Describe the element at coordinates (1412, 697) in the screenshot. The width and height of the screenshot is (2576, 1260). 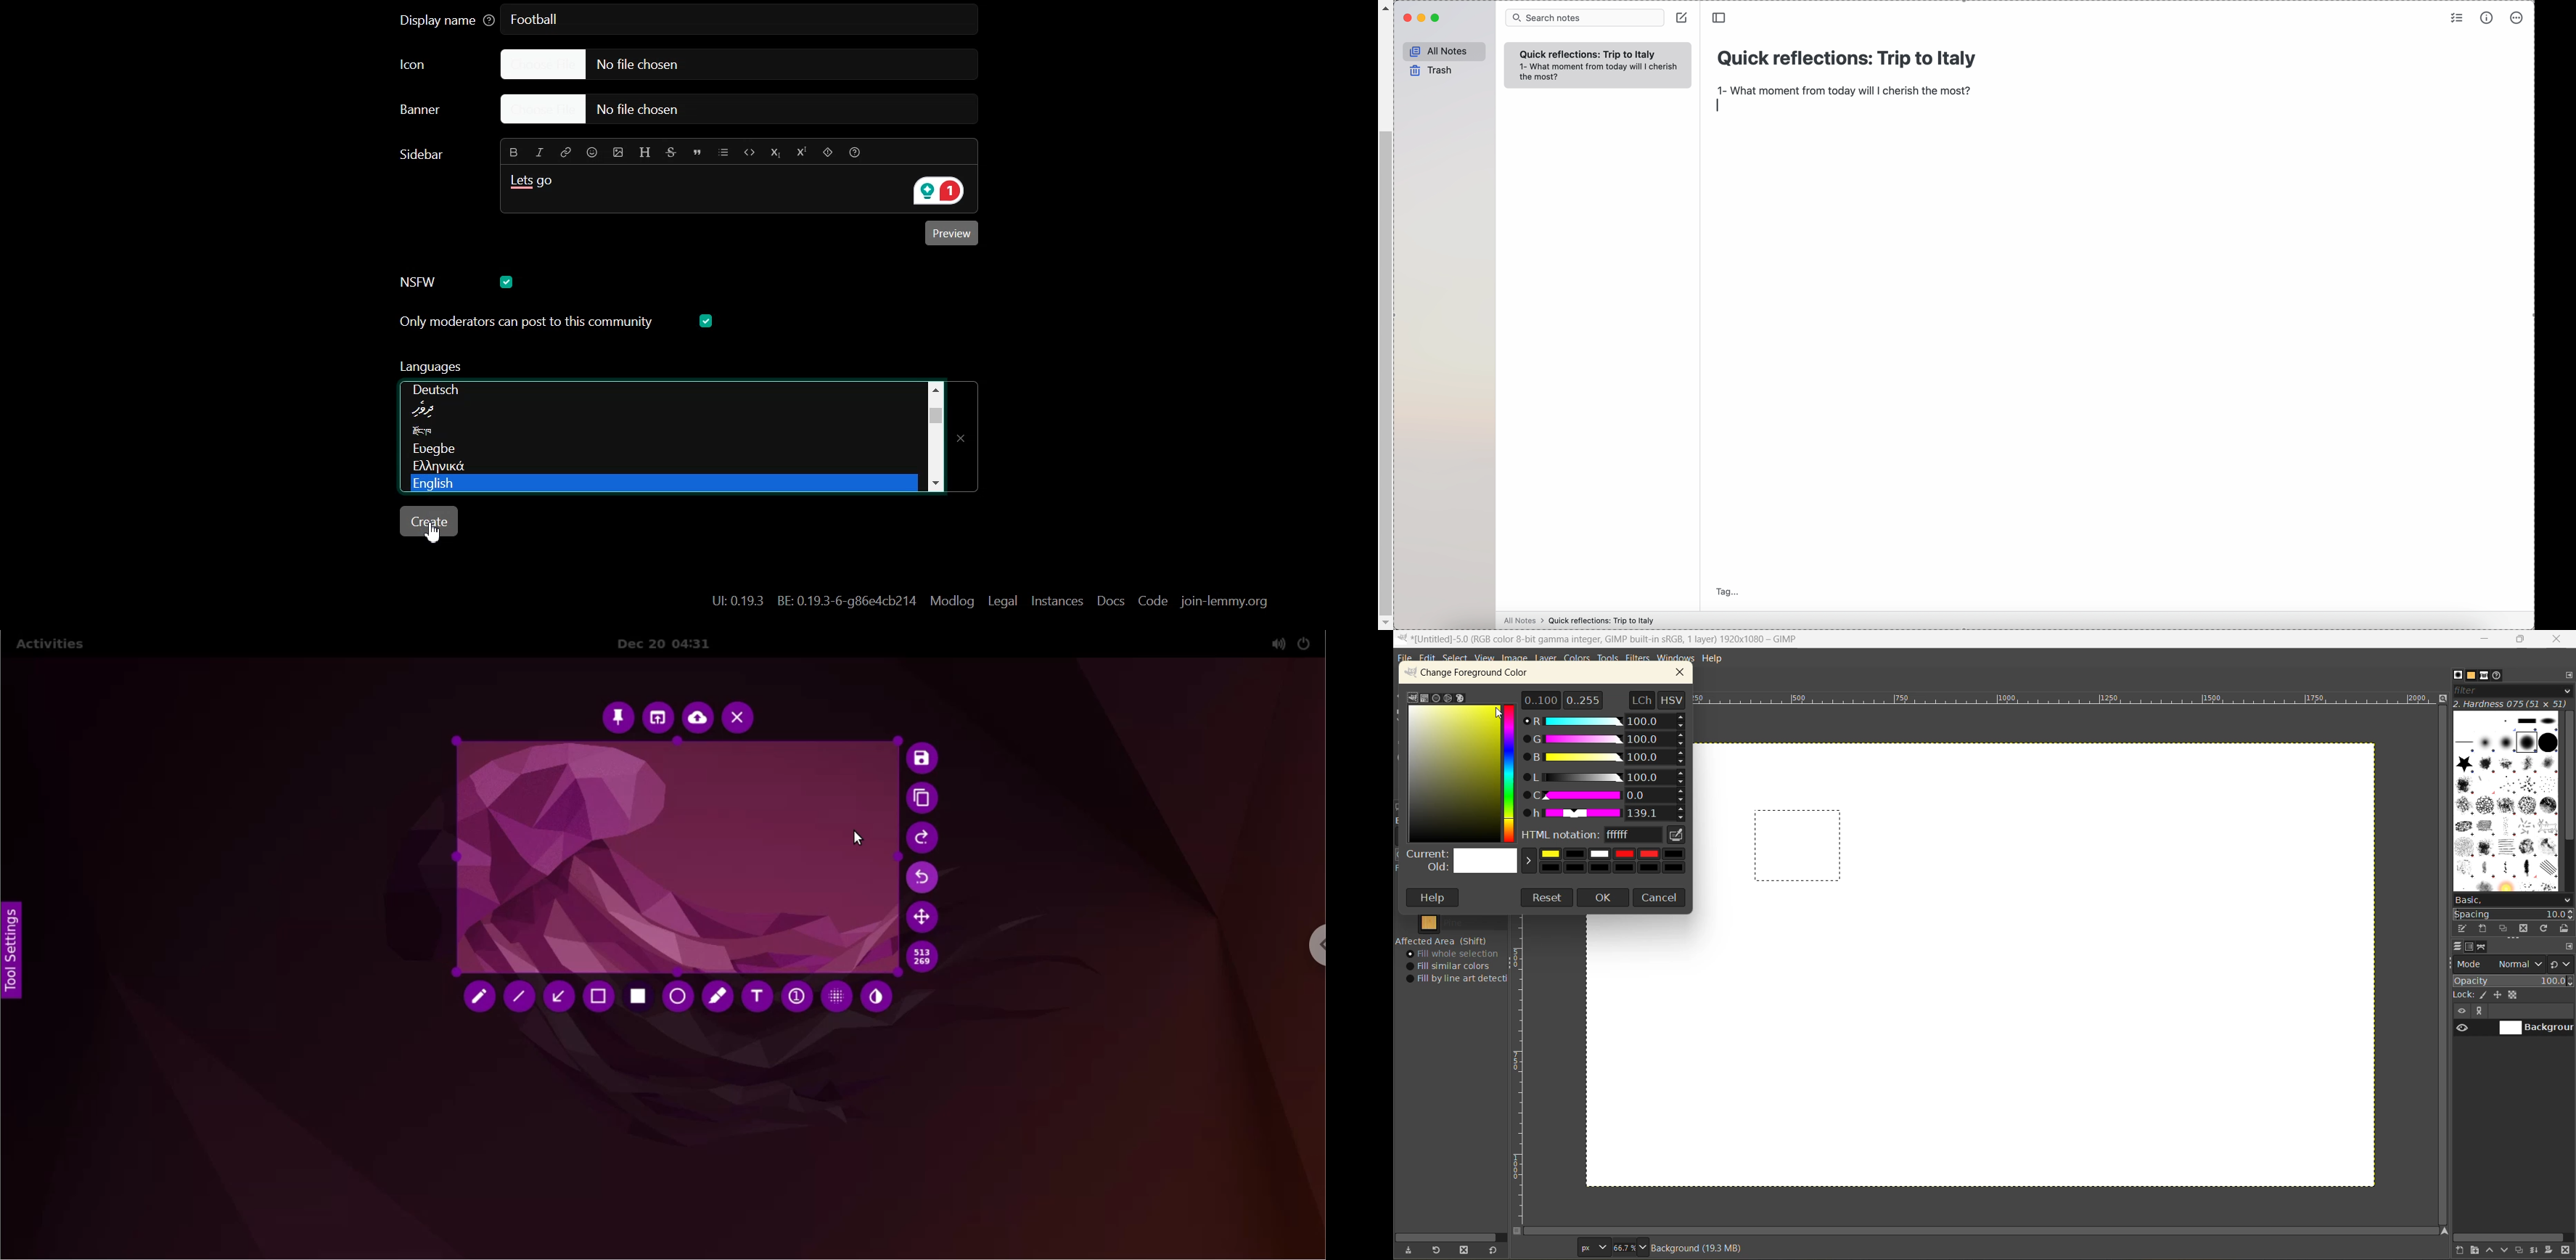
I see `gimp` at that location.